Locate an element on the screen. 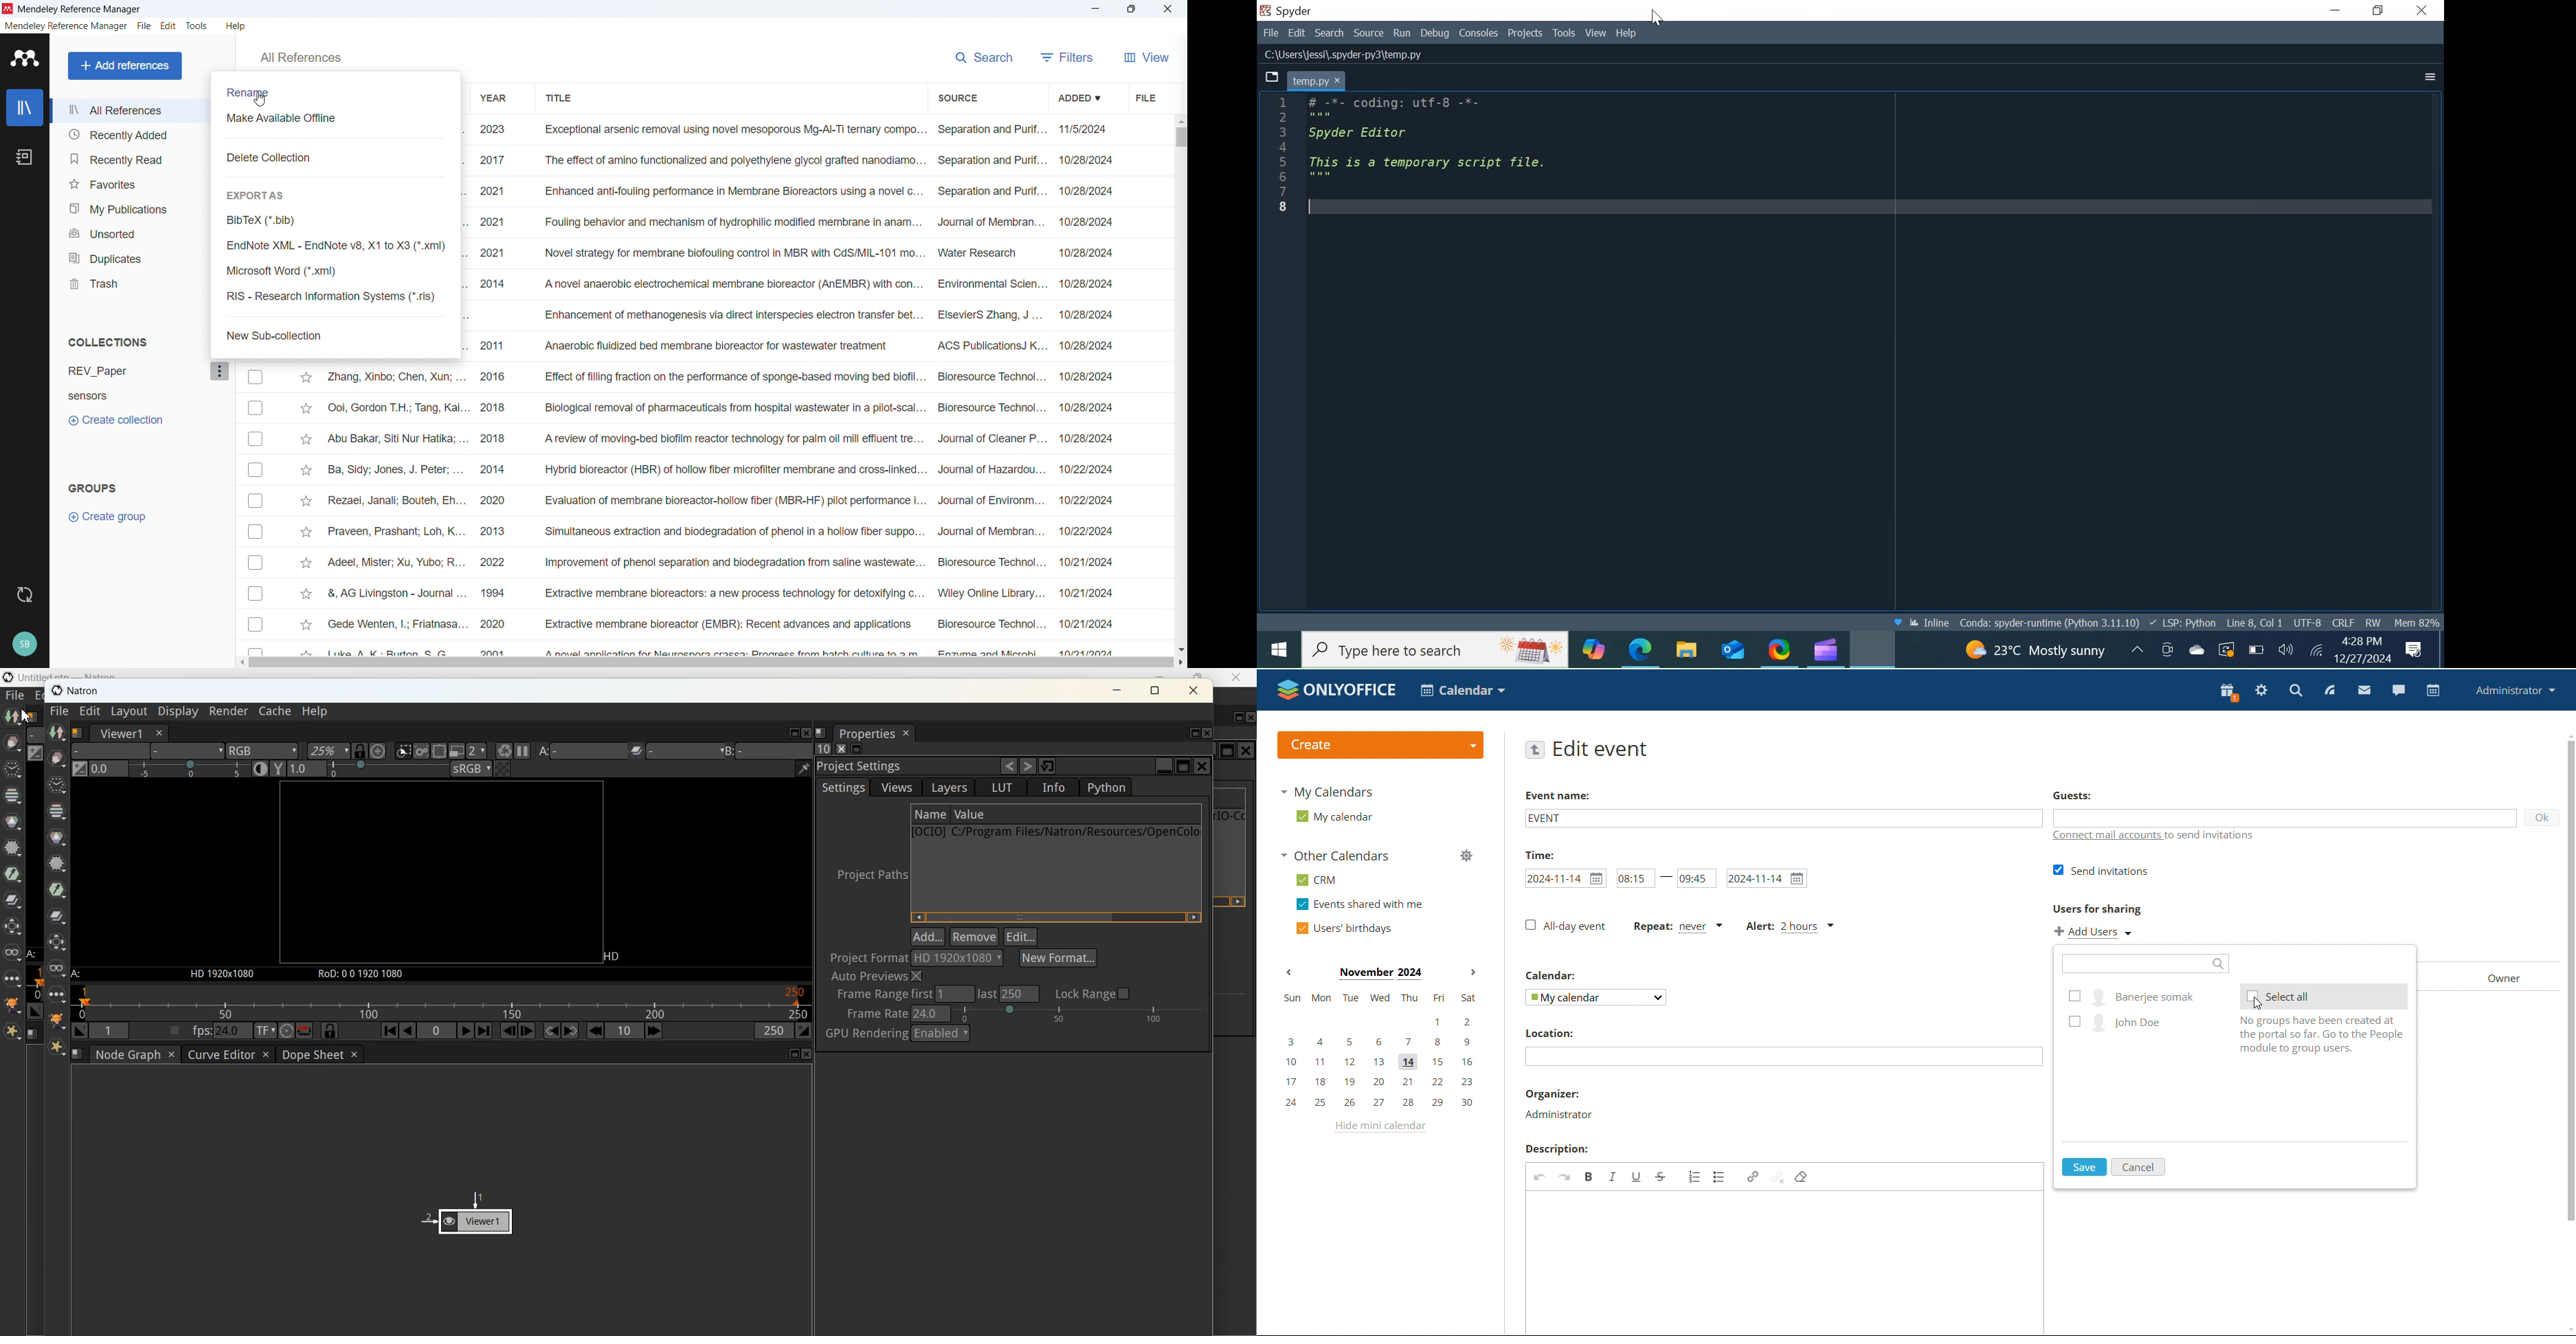 The height and width of the screenshot is (1344, 2576). Zhang, Xinbo; Chen, Xun; ... 2016 Effect of filling fraction on the performance of sponge-based moving bed biofil... Bioresource Technol... 10/28/2024 is located at coordinates (720, 376).